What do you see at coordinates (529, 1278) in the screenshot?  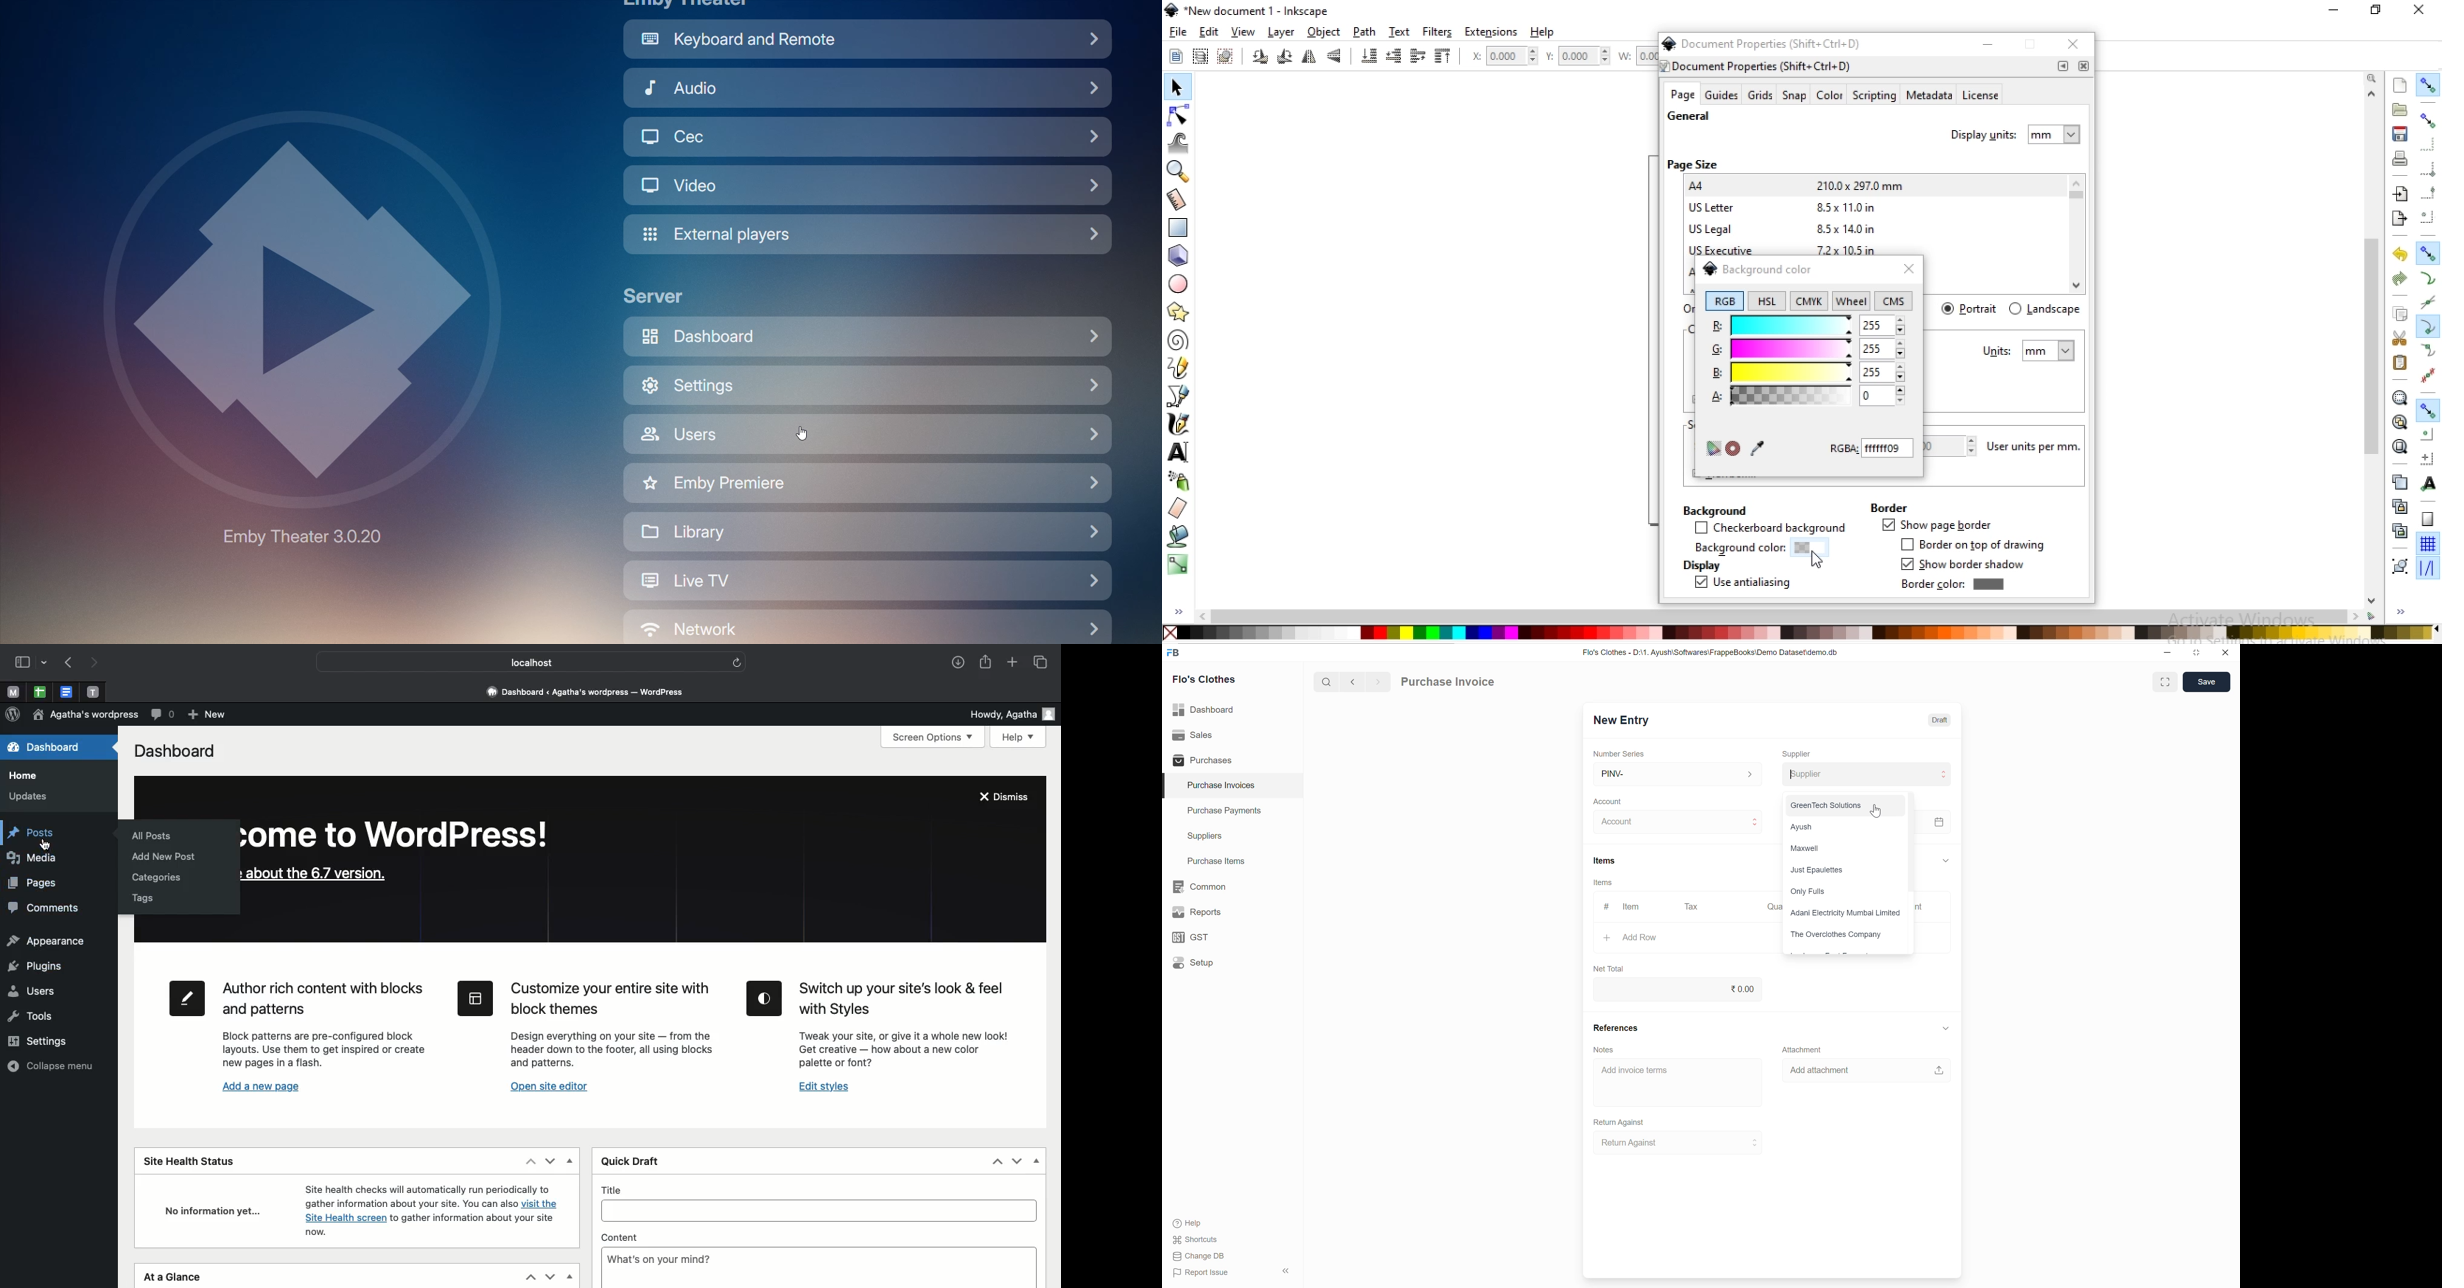 I see `Up` at bounding box center [529, 1278].